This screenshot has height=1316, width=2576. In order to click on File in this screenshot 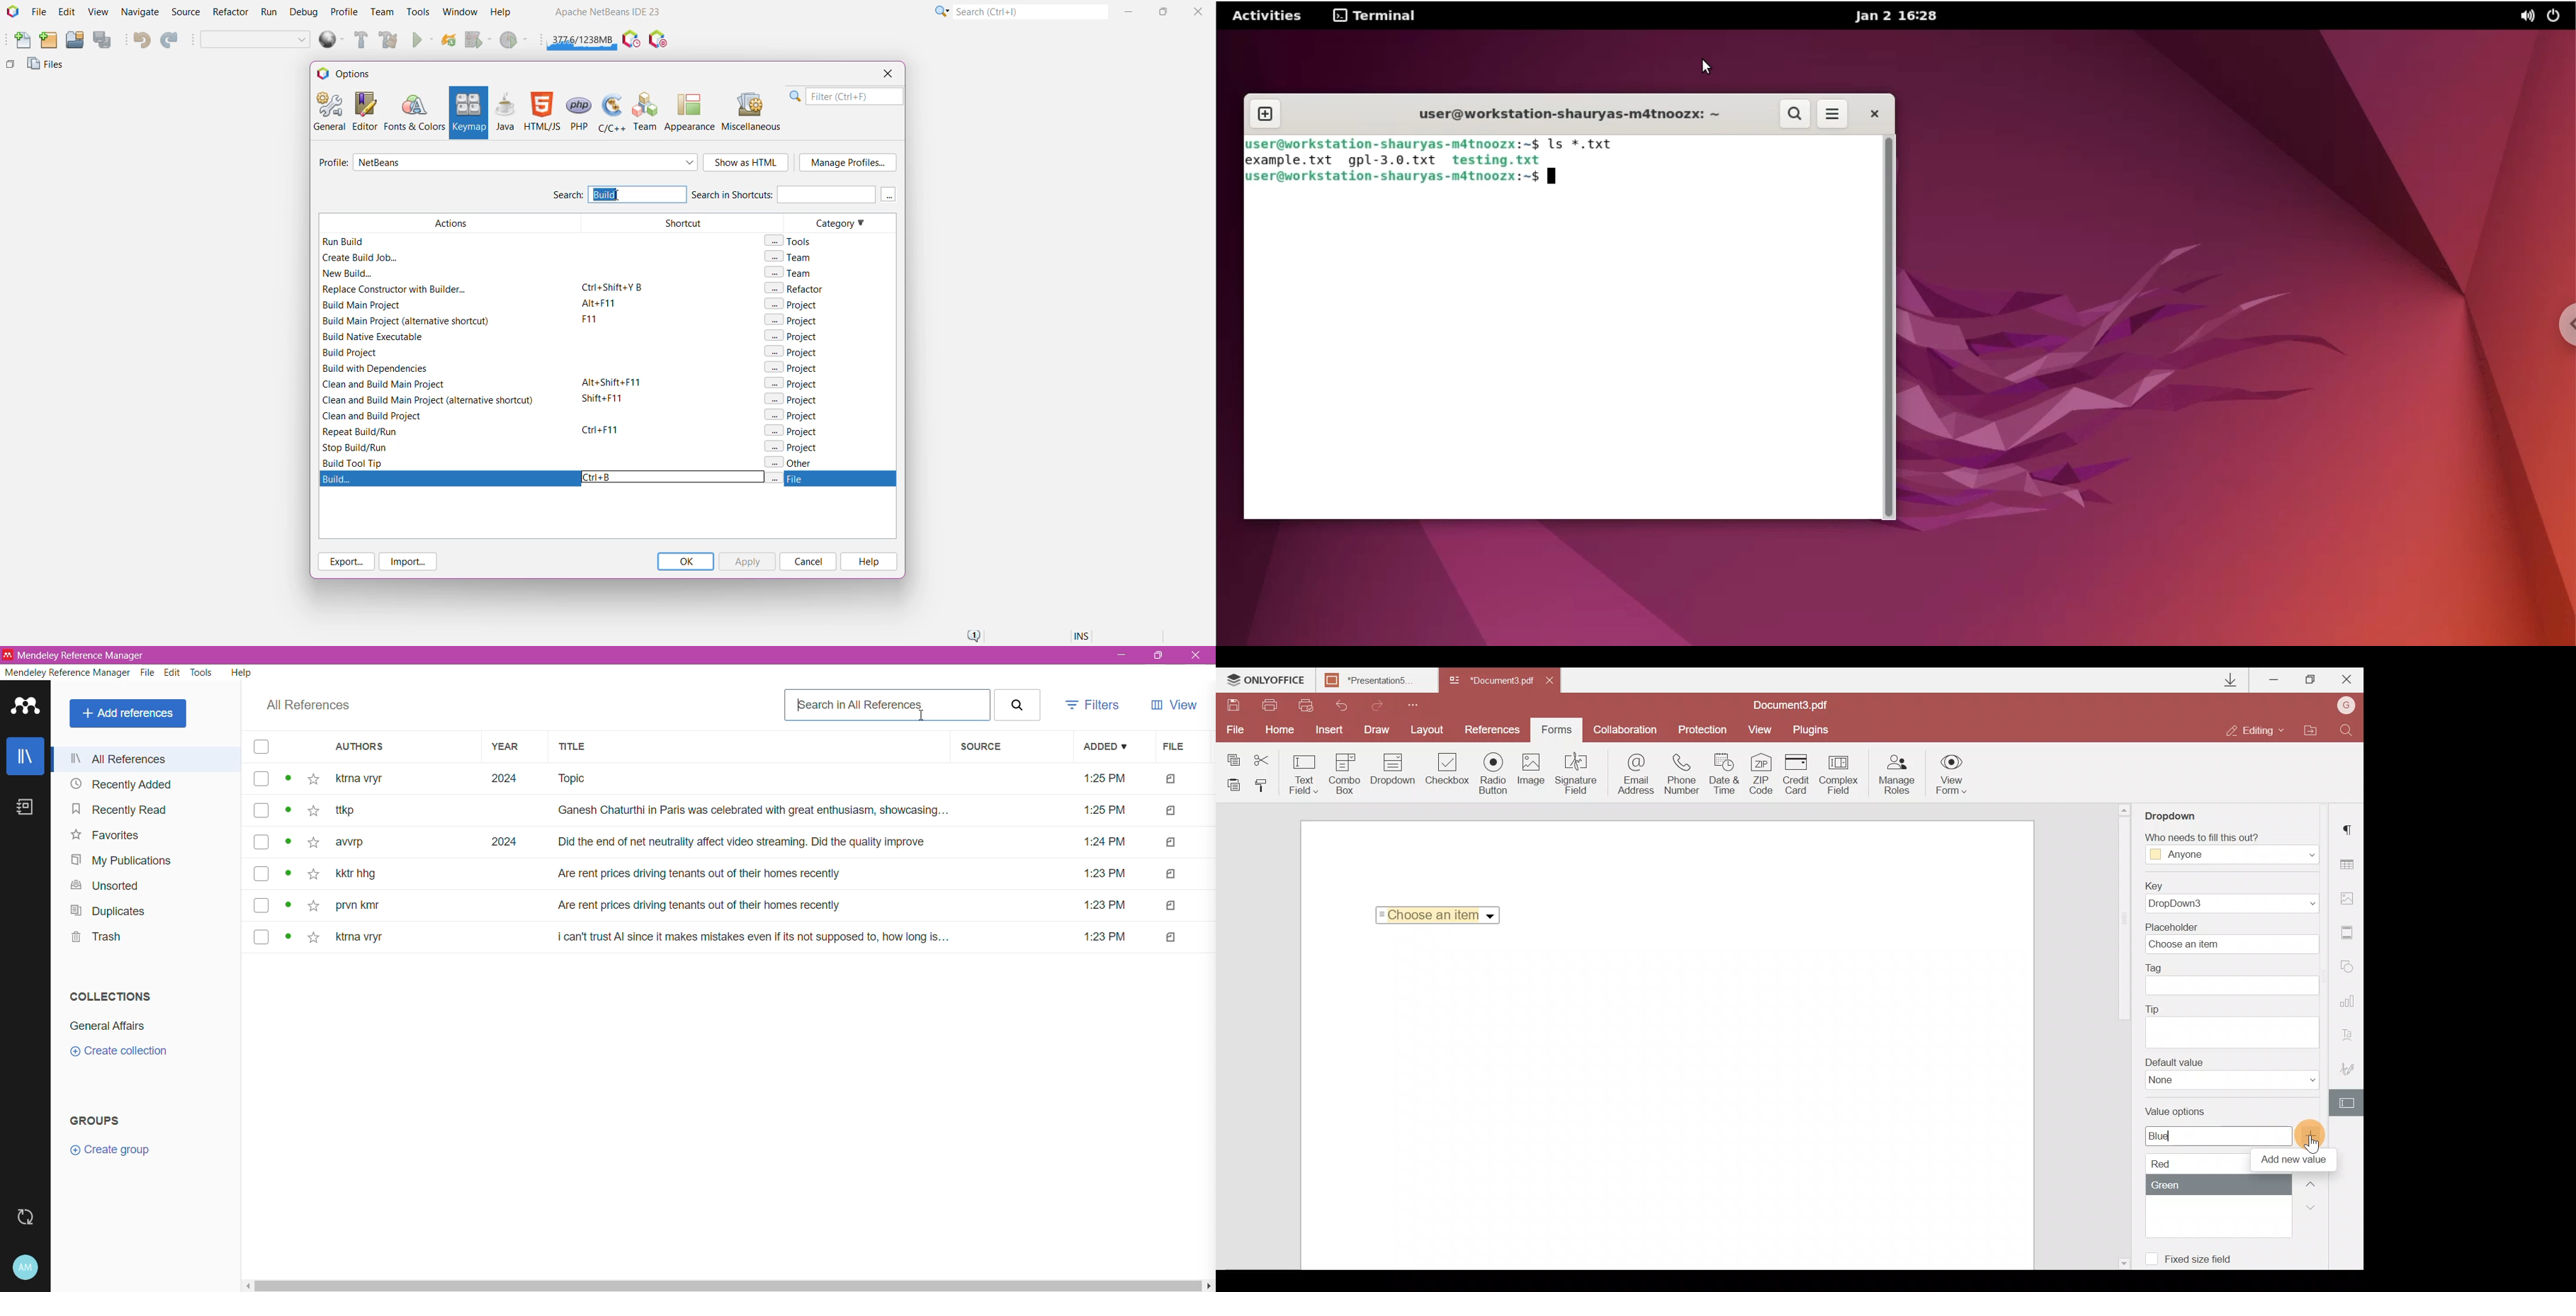, I will do `click(1236, 731)`.